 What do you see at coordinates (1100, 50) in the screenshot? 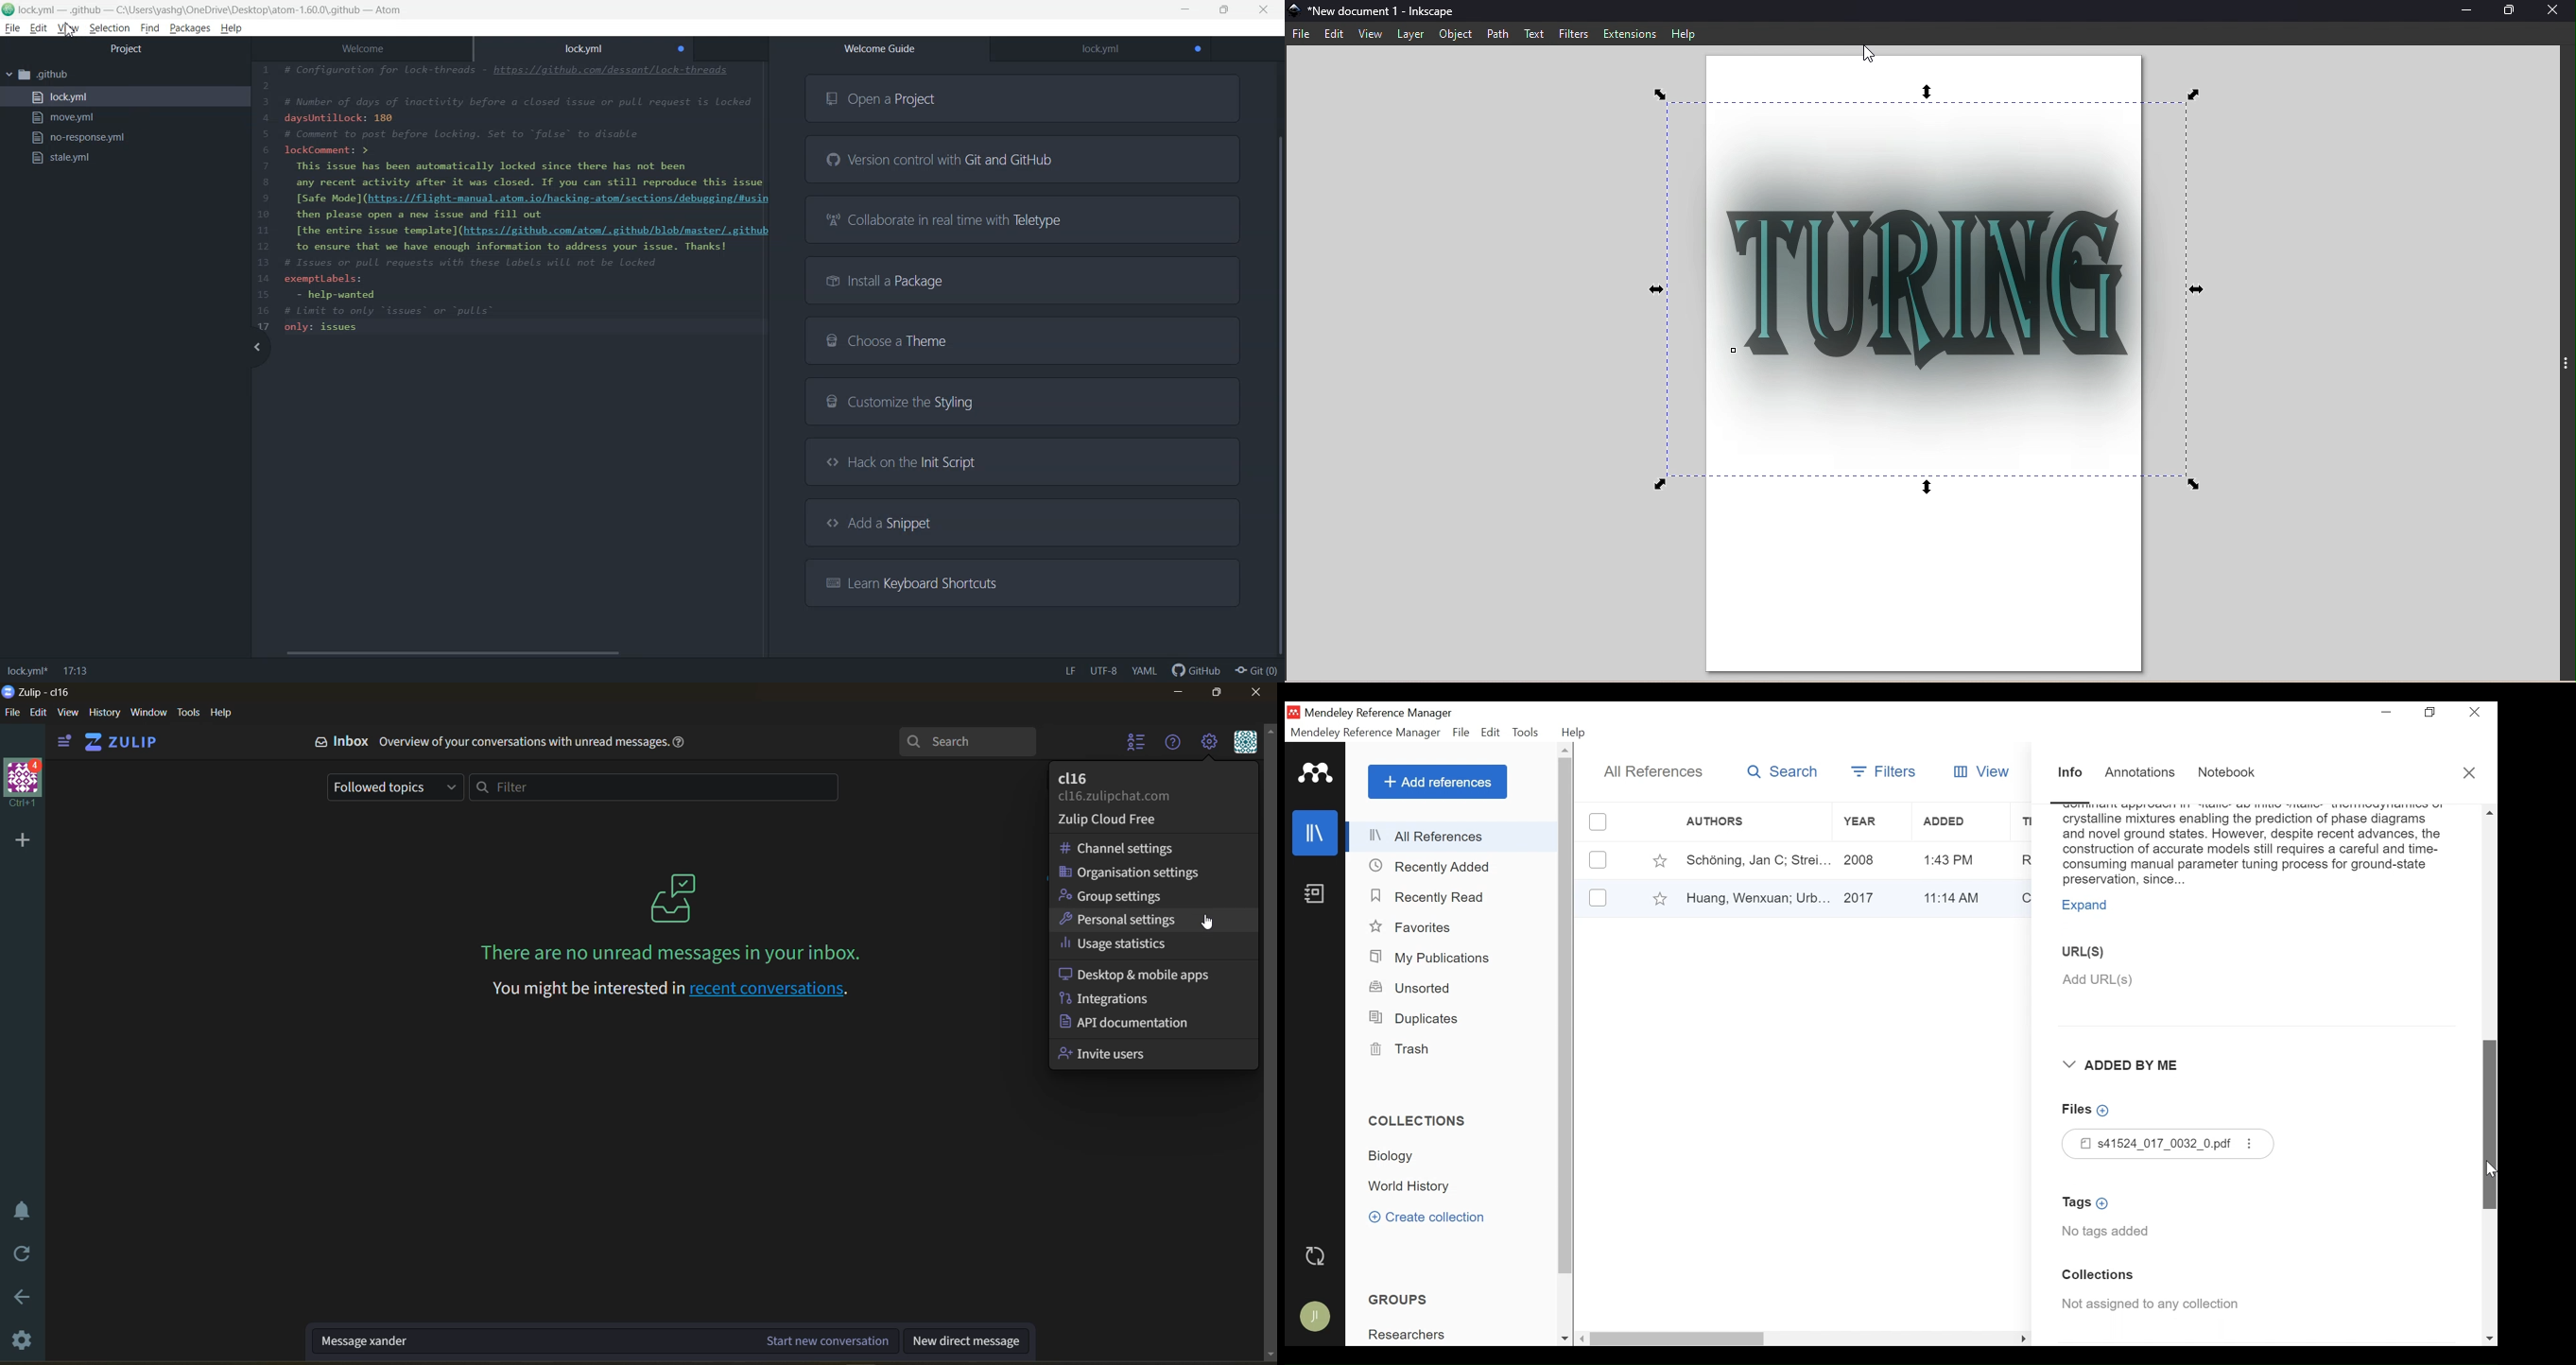
I see `Lock.yml ` at bounding box center [1100, 50].